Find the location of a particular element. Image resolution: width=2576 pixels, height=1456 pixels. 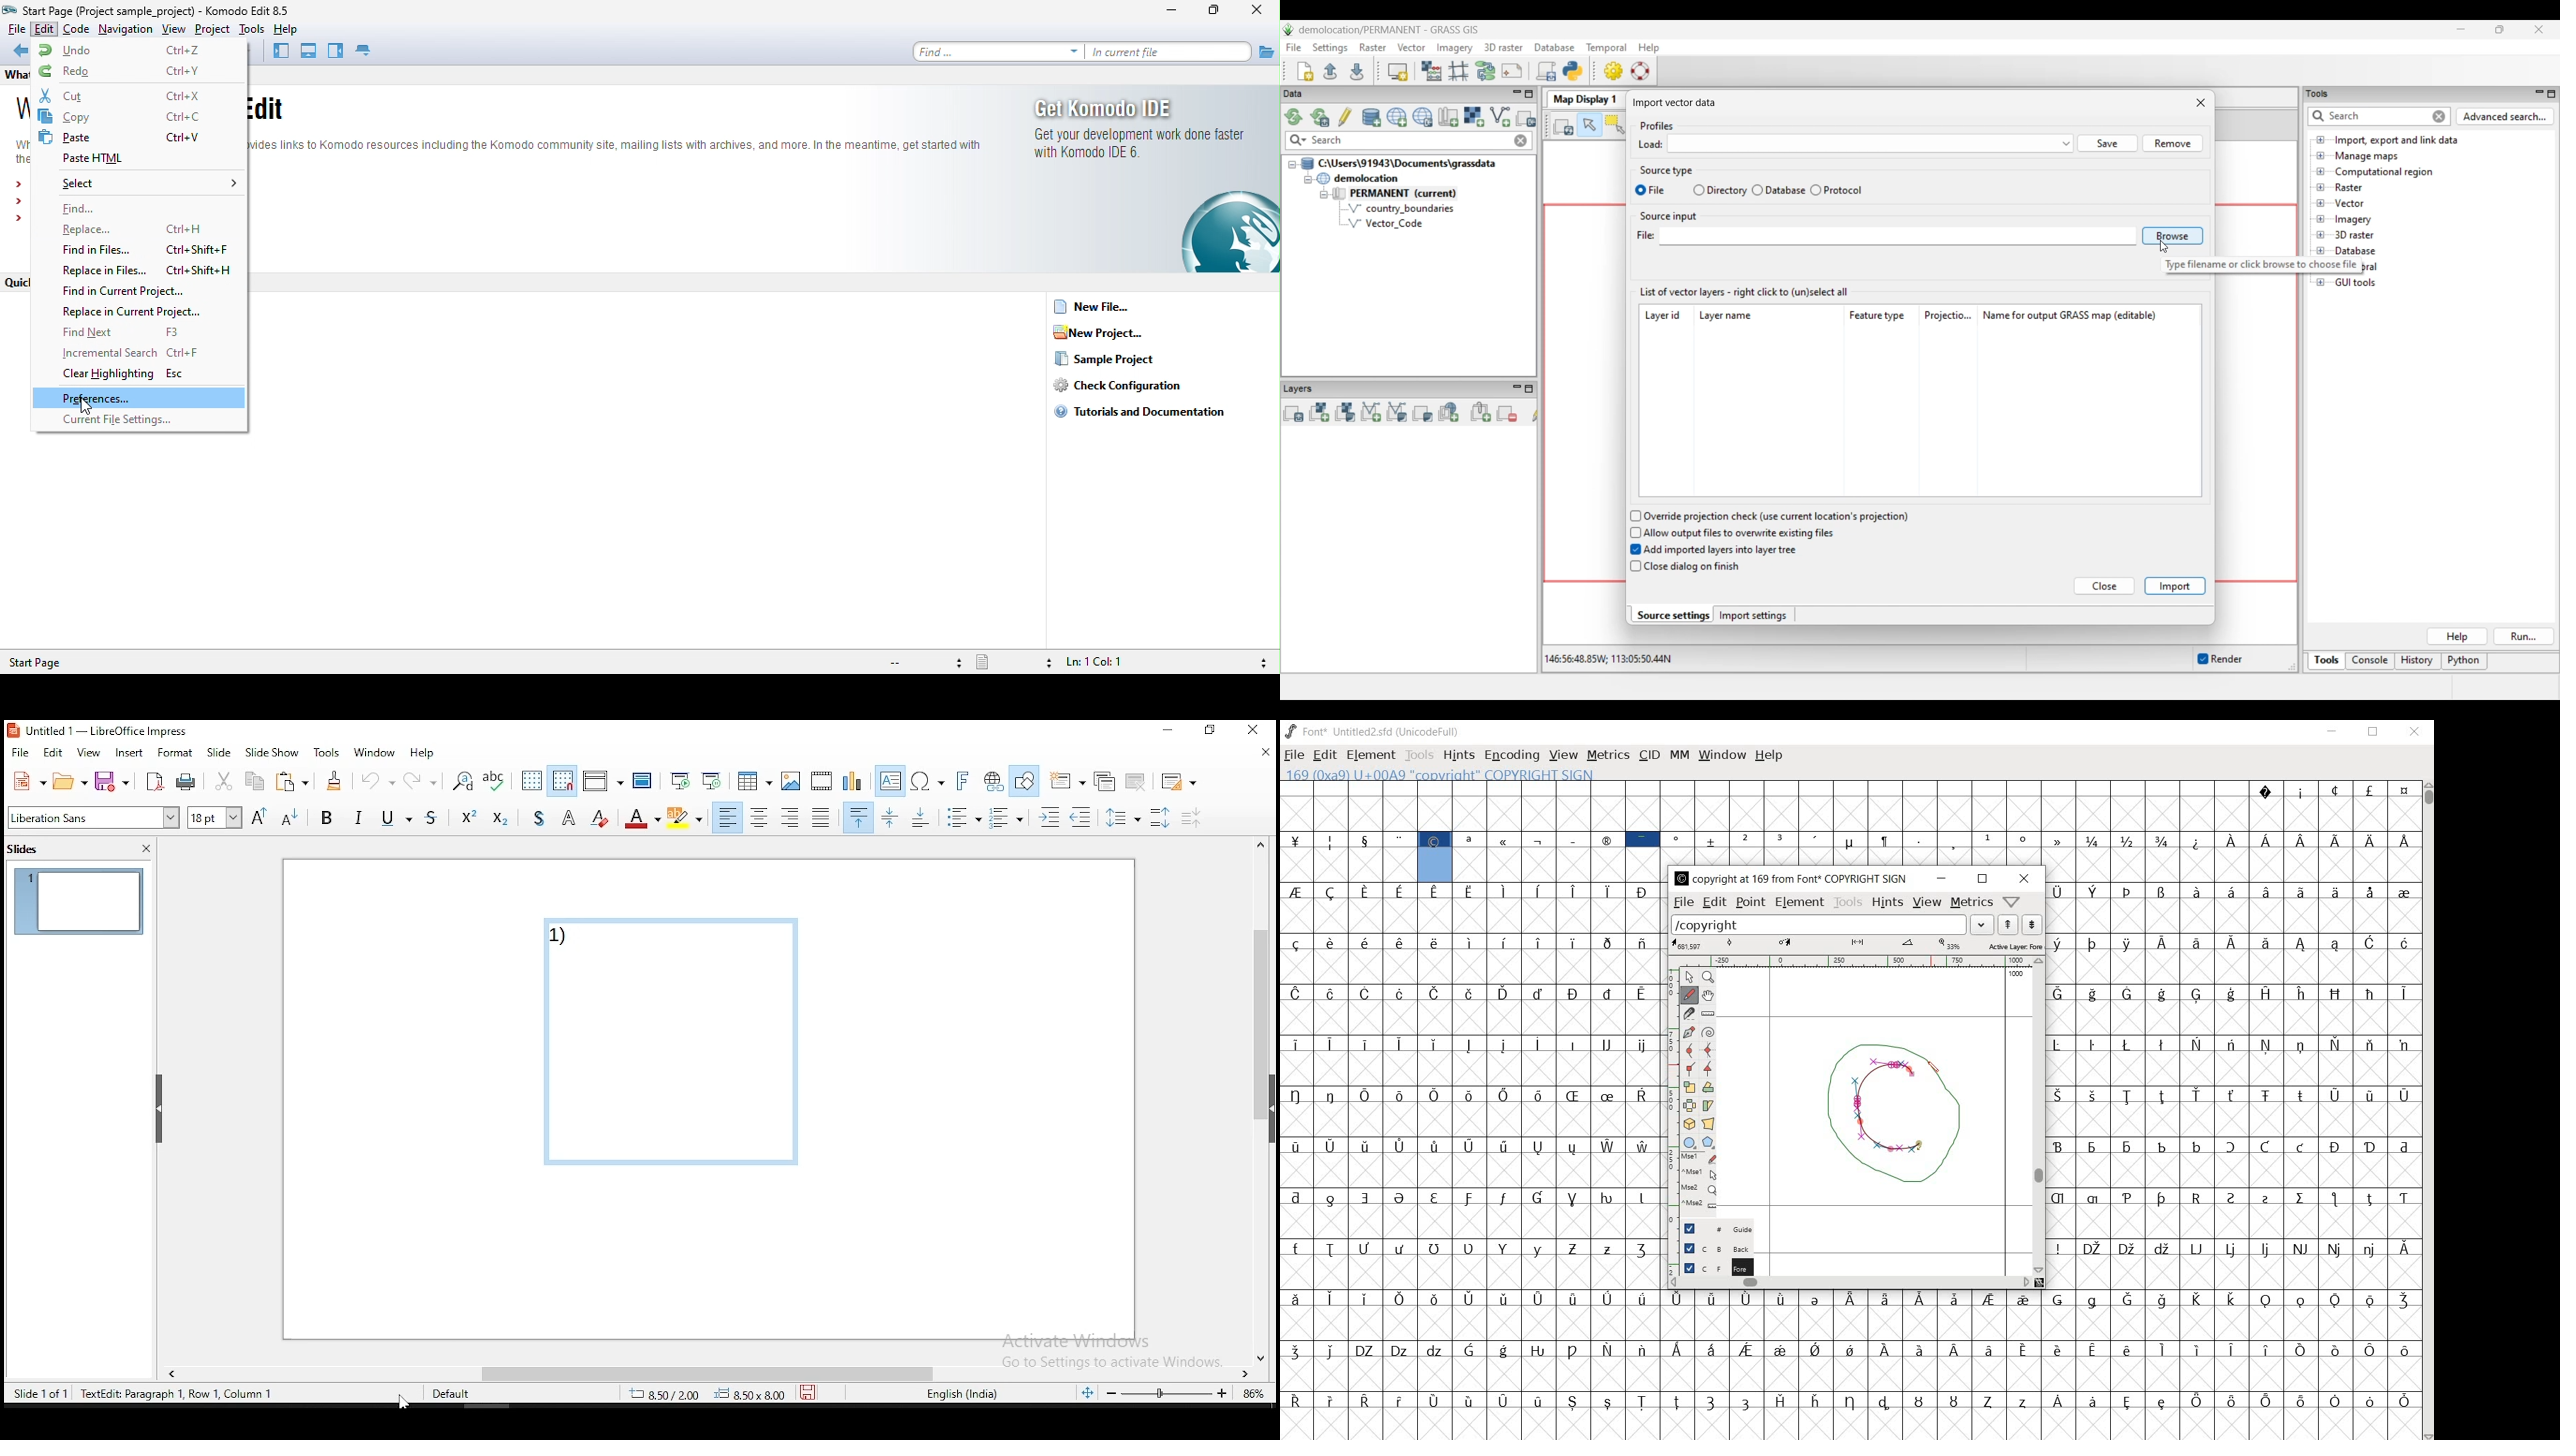

start from first slide is located at coordinates (677, 783).